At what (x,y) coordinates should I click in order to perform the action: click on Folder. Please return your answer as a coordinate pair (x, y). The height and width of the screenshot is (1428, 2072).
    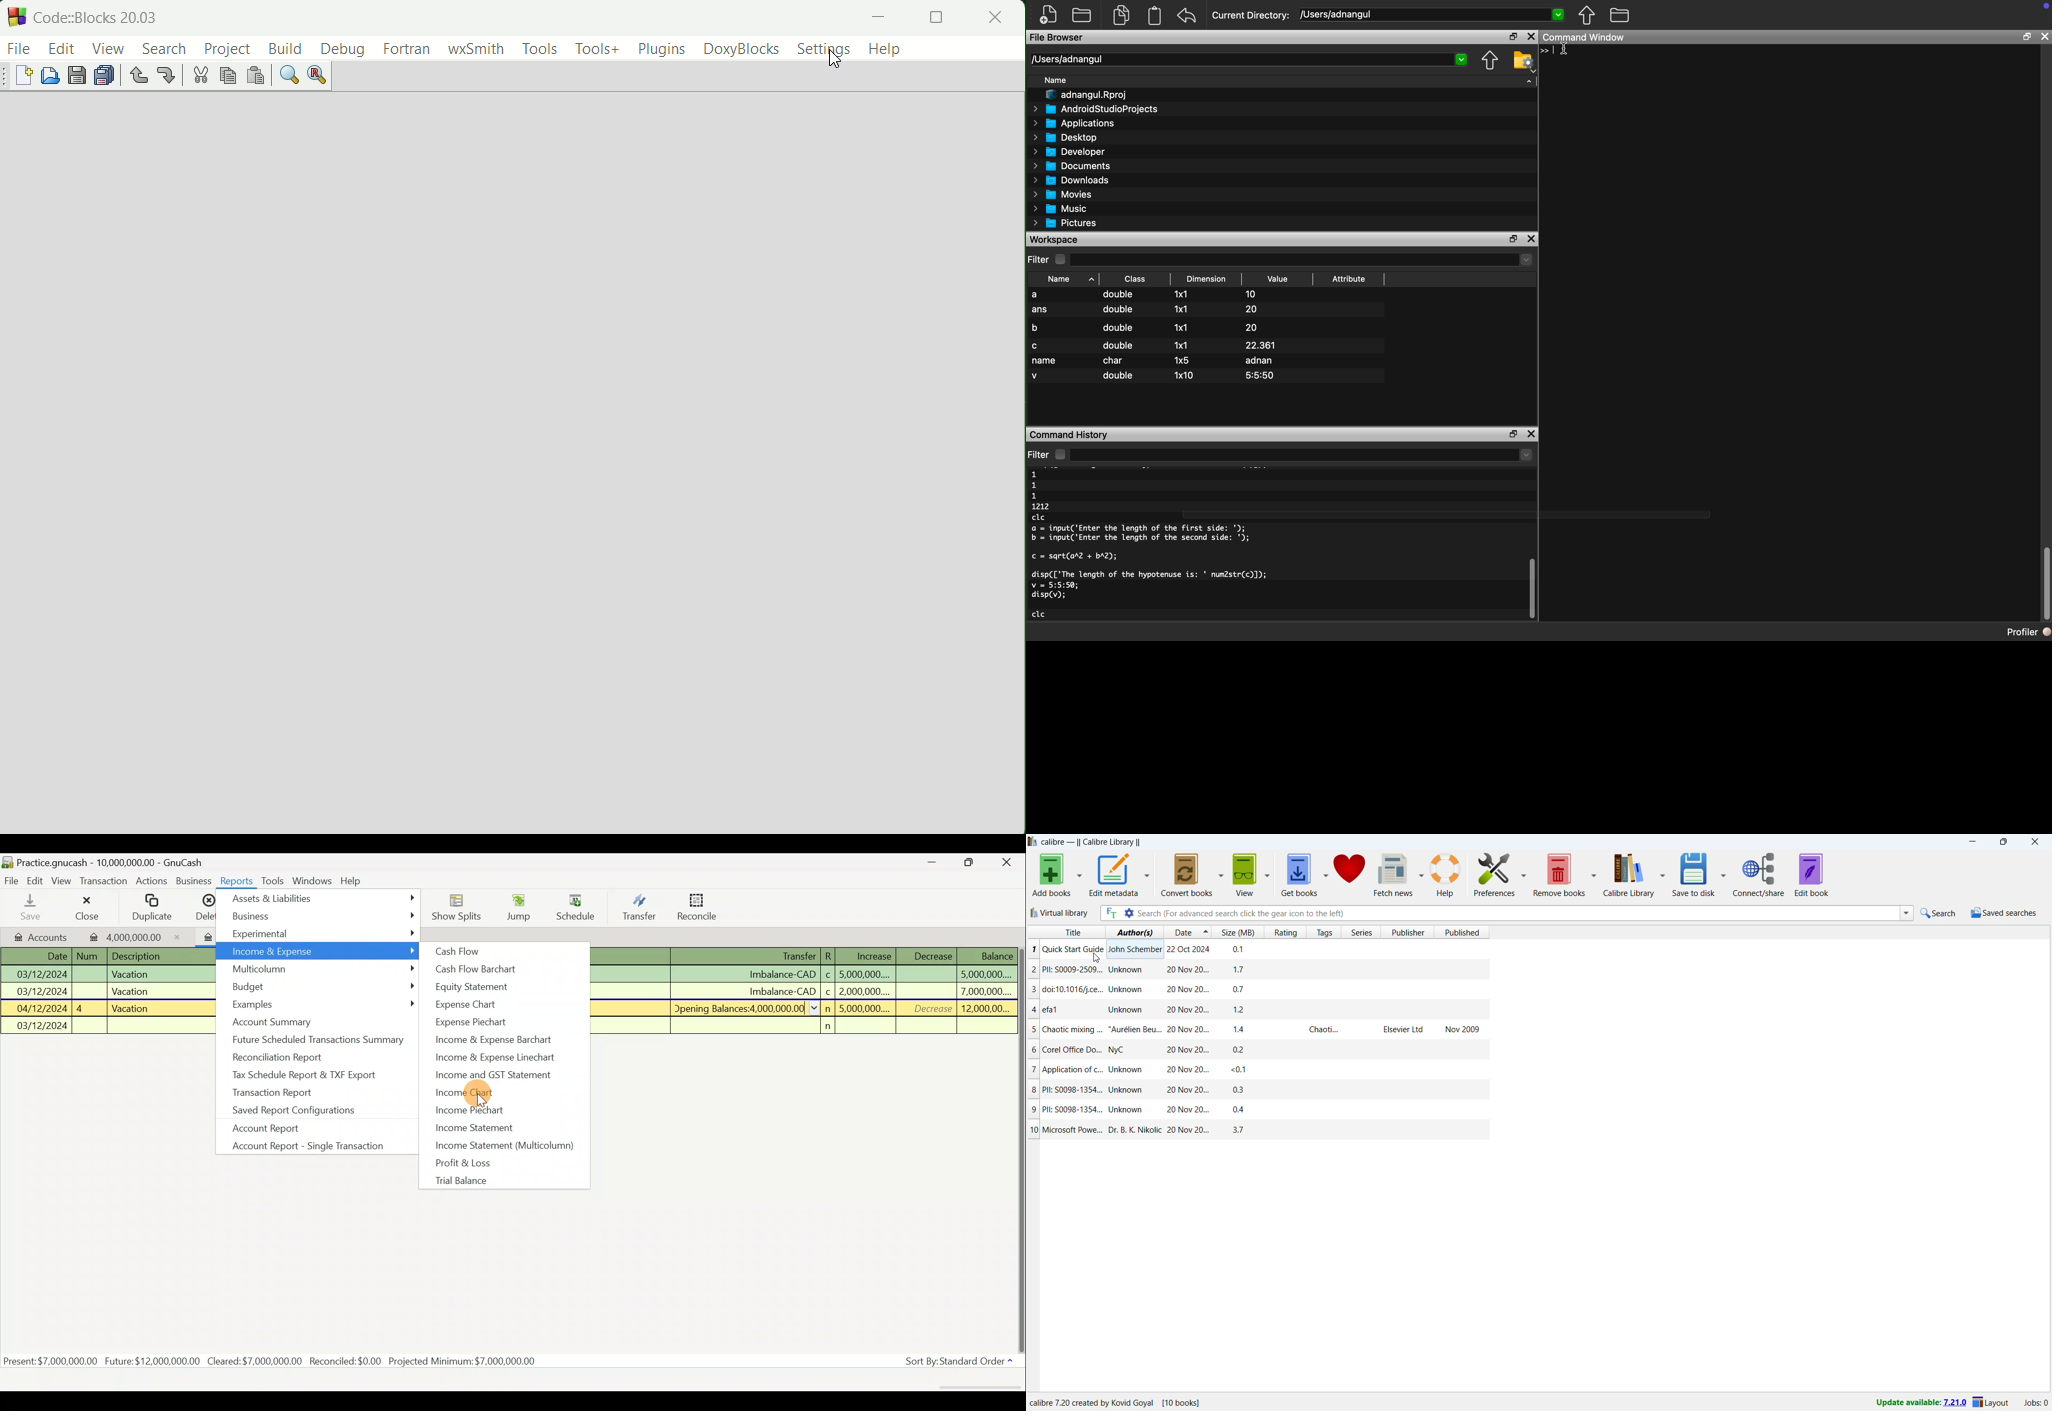
    Looking at the image, I should click on (1620, 15).